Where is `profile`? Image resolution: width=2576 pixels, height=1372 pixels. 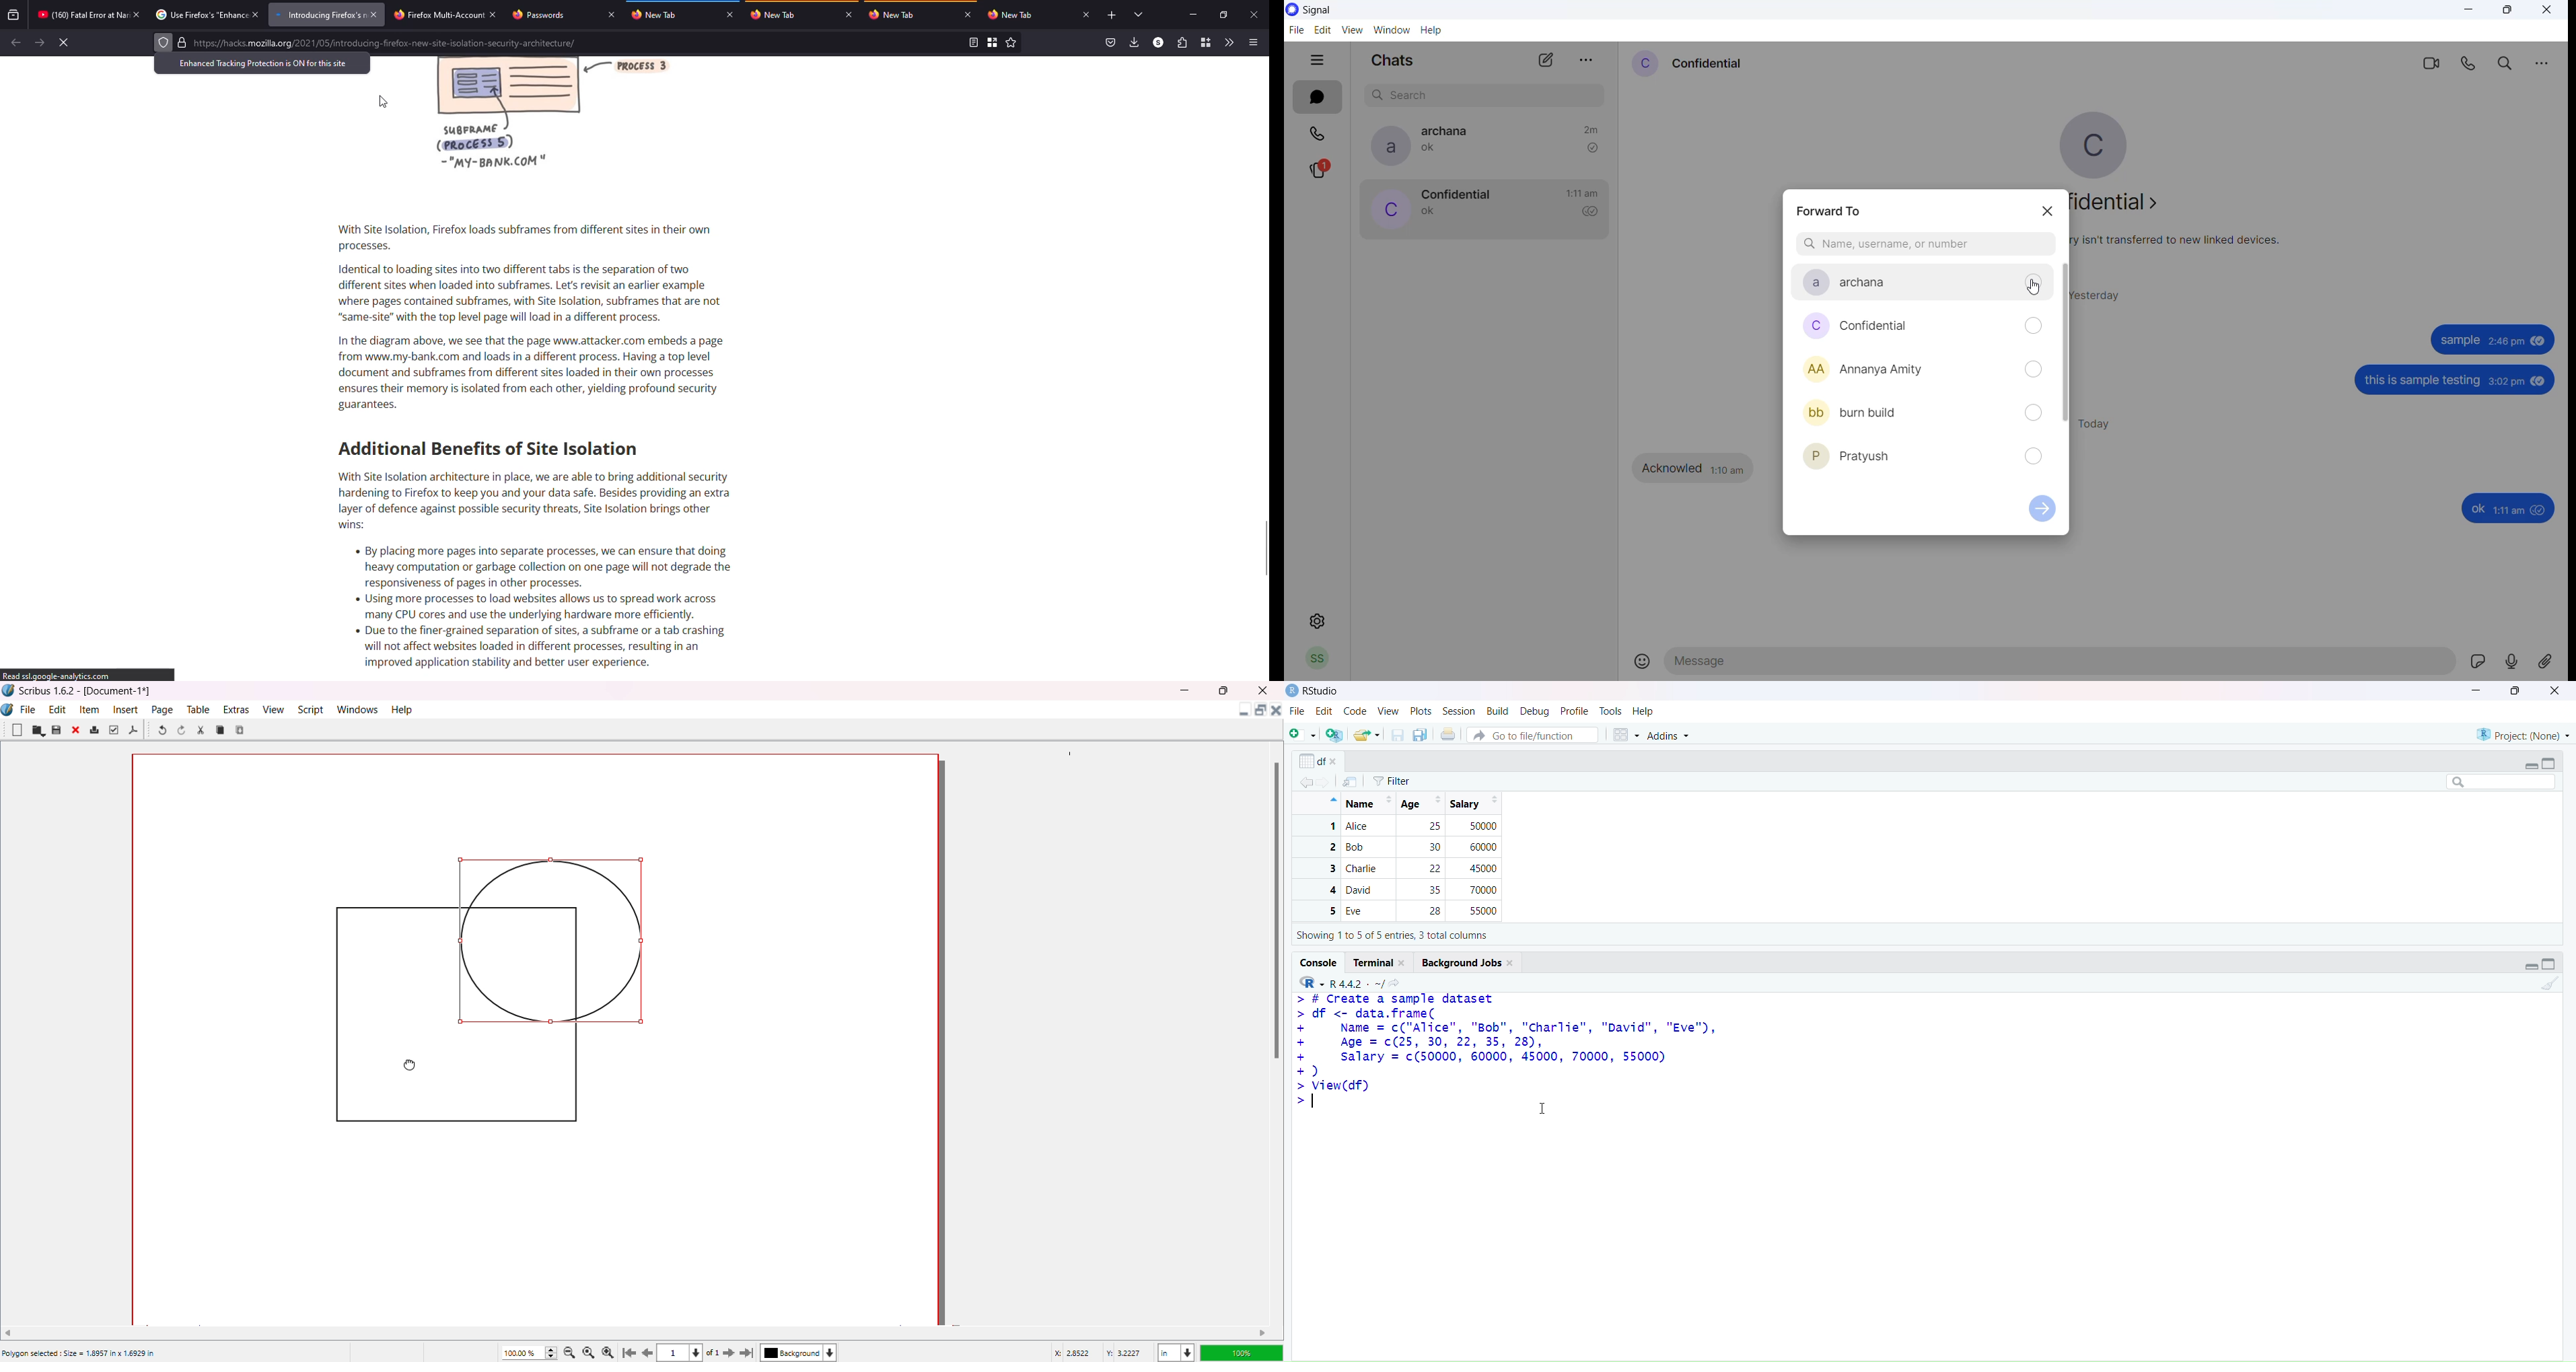 profile is located at coordinates (1575, 711).